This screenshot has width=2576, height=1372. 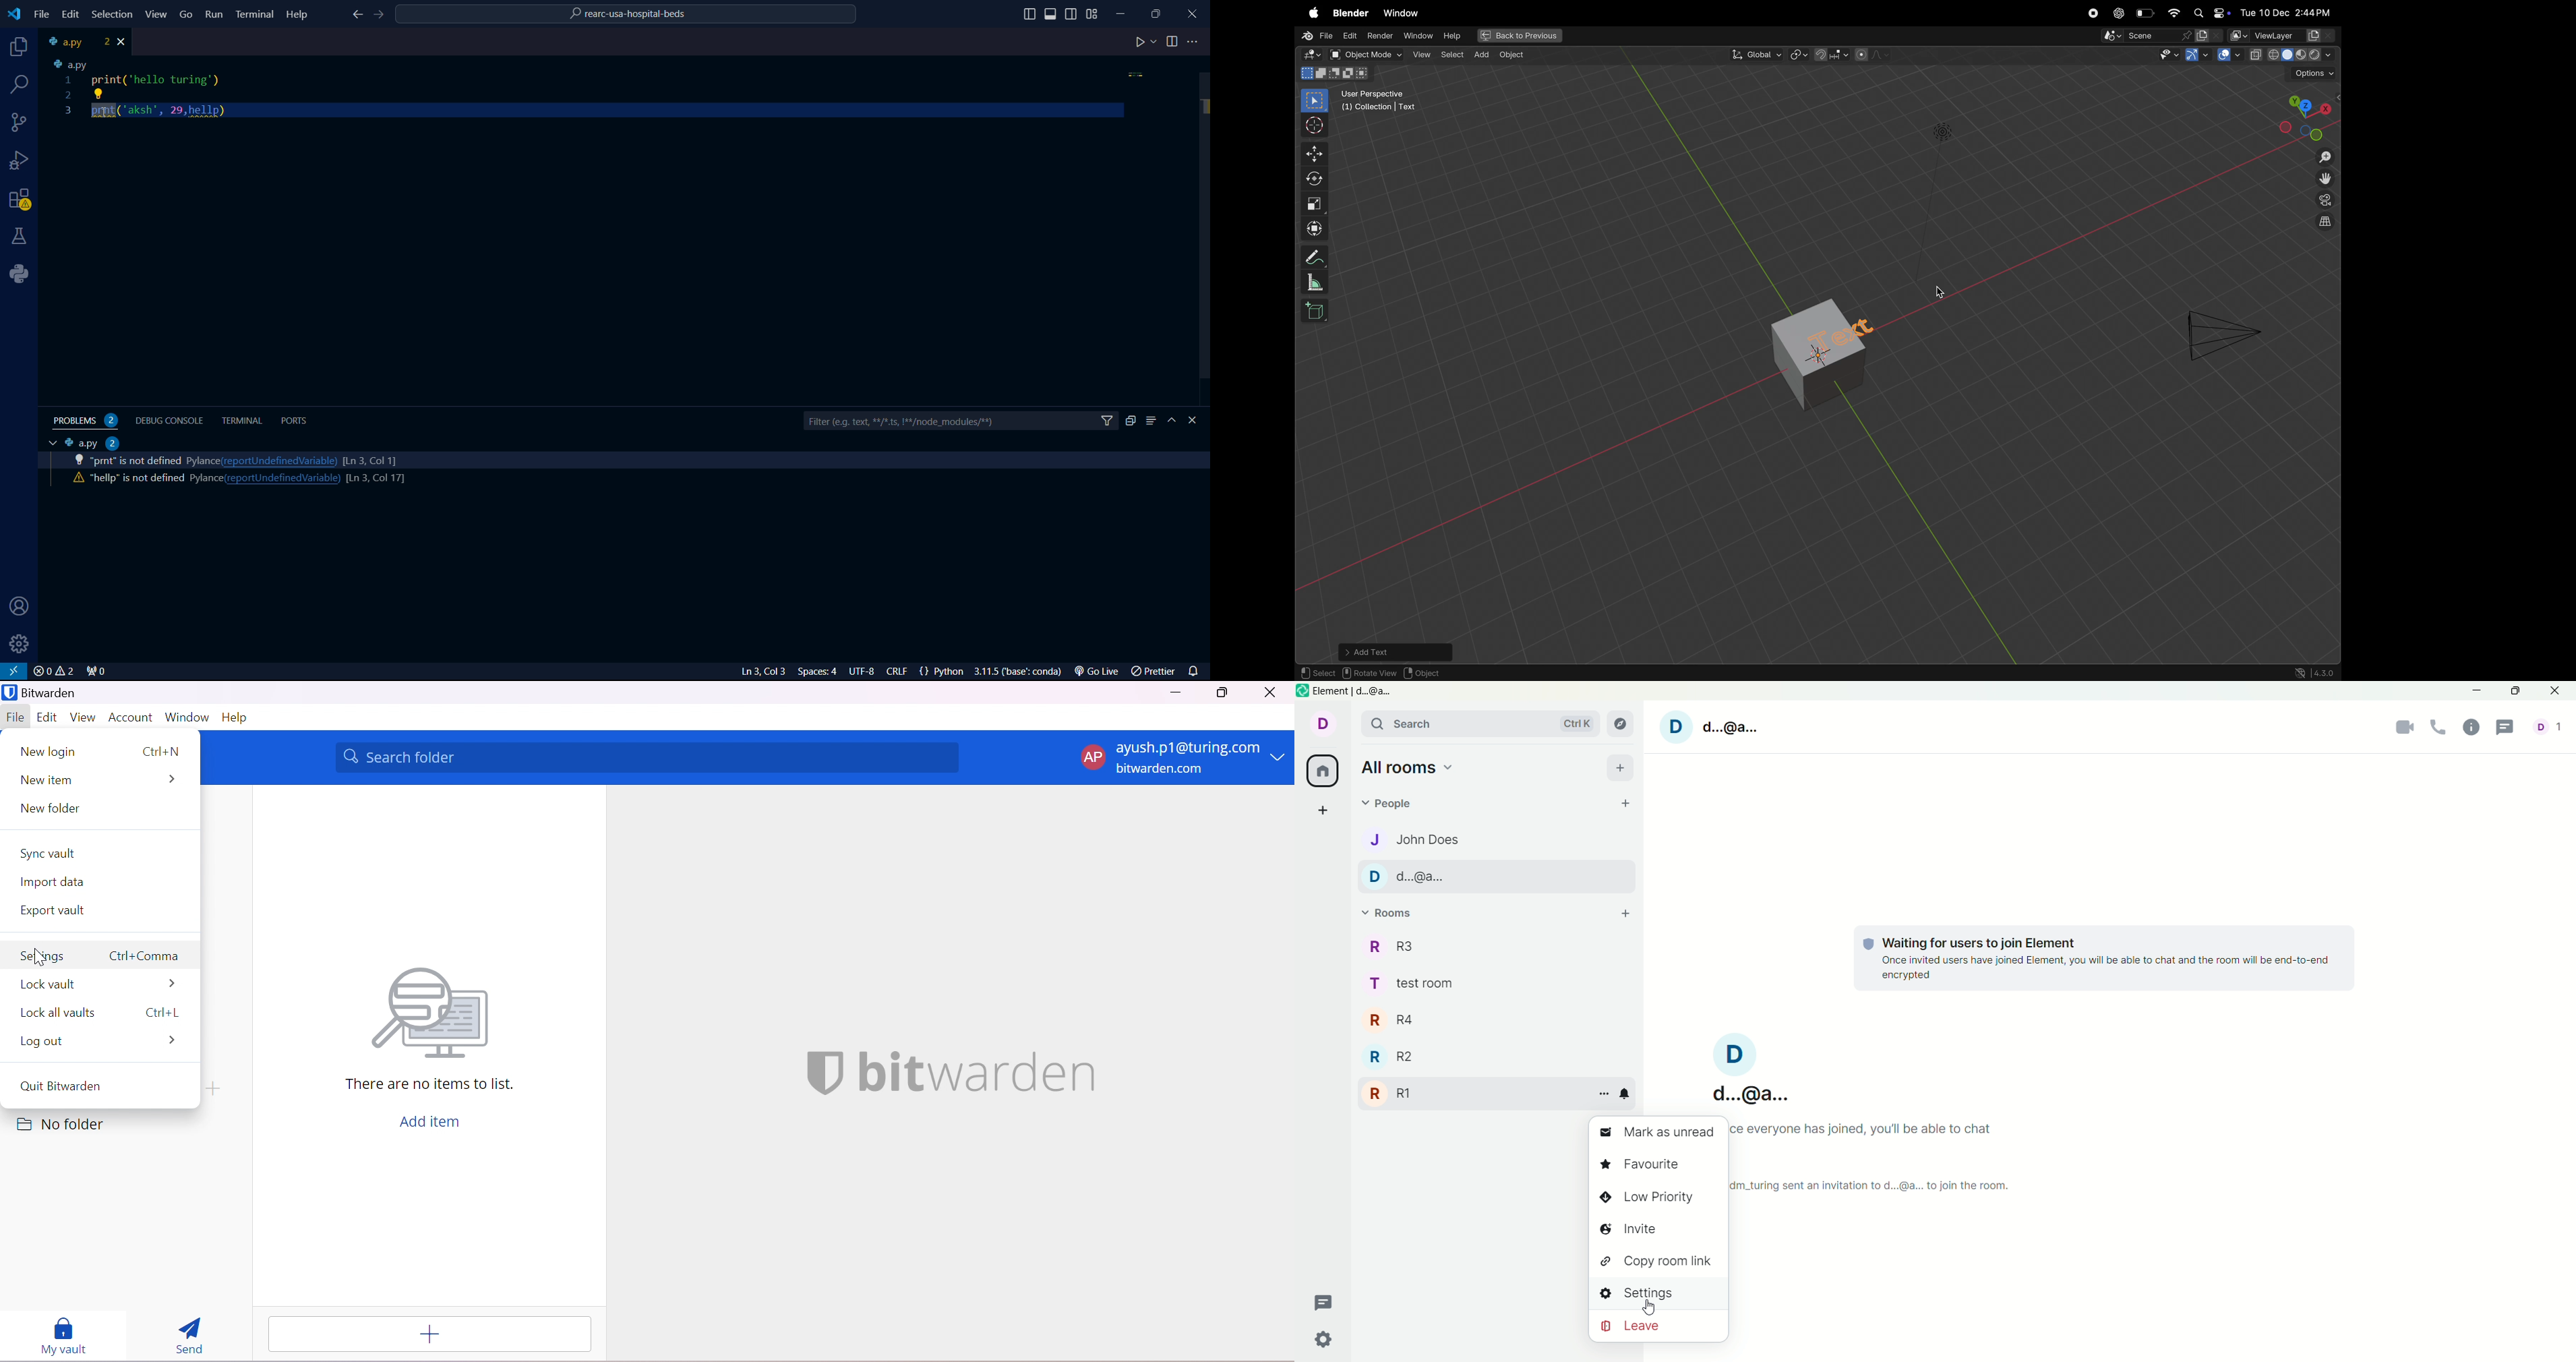 I want to click on Import data, so click(x=55, y=883).